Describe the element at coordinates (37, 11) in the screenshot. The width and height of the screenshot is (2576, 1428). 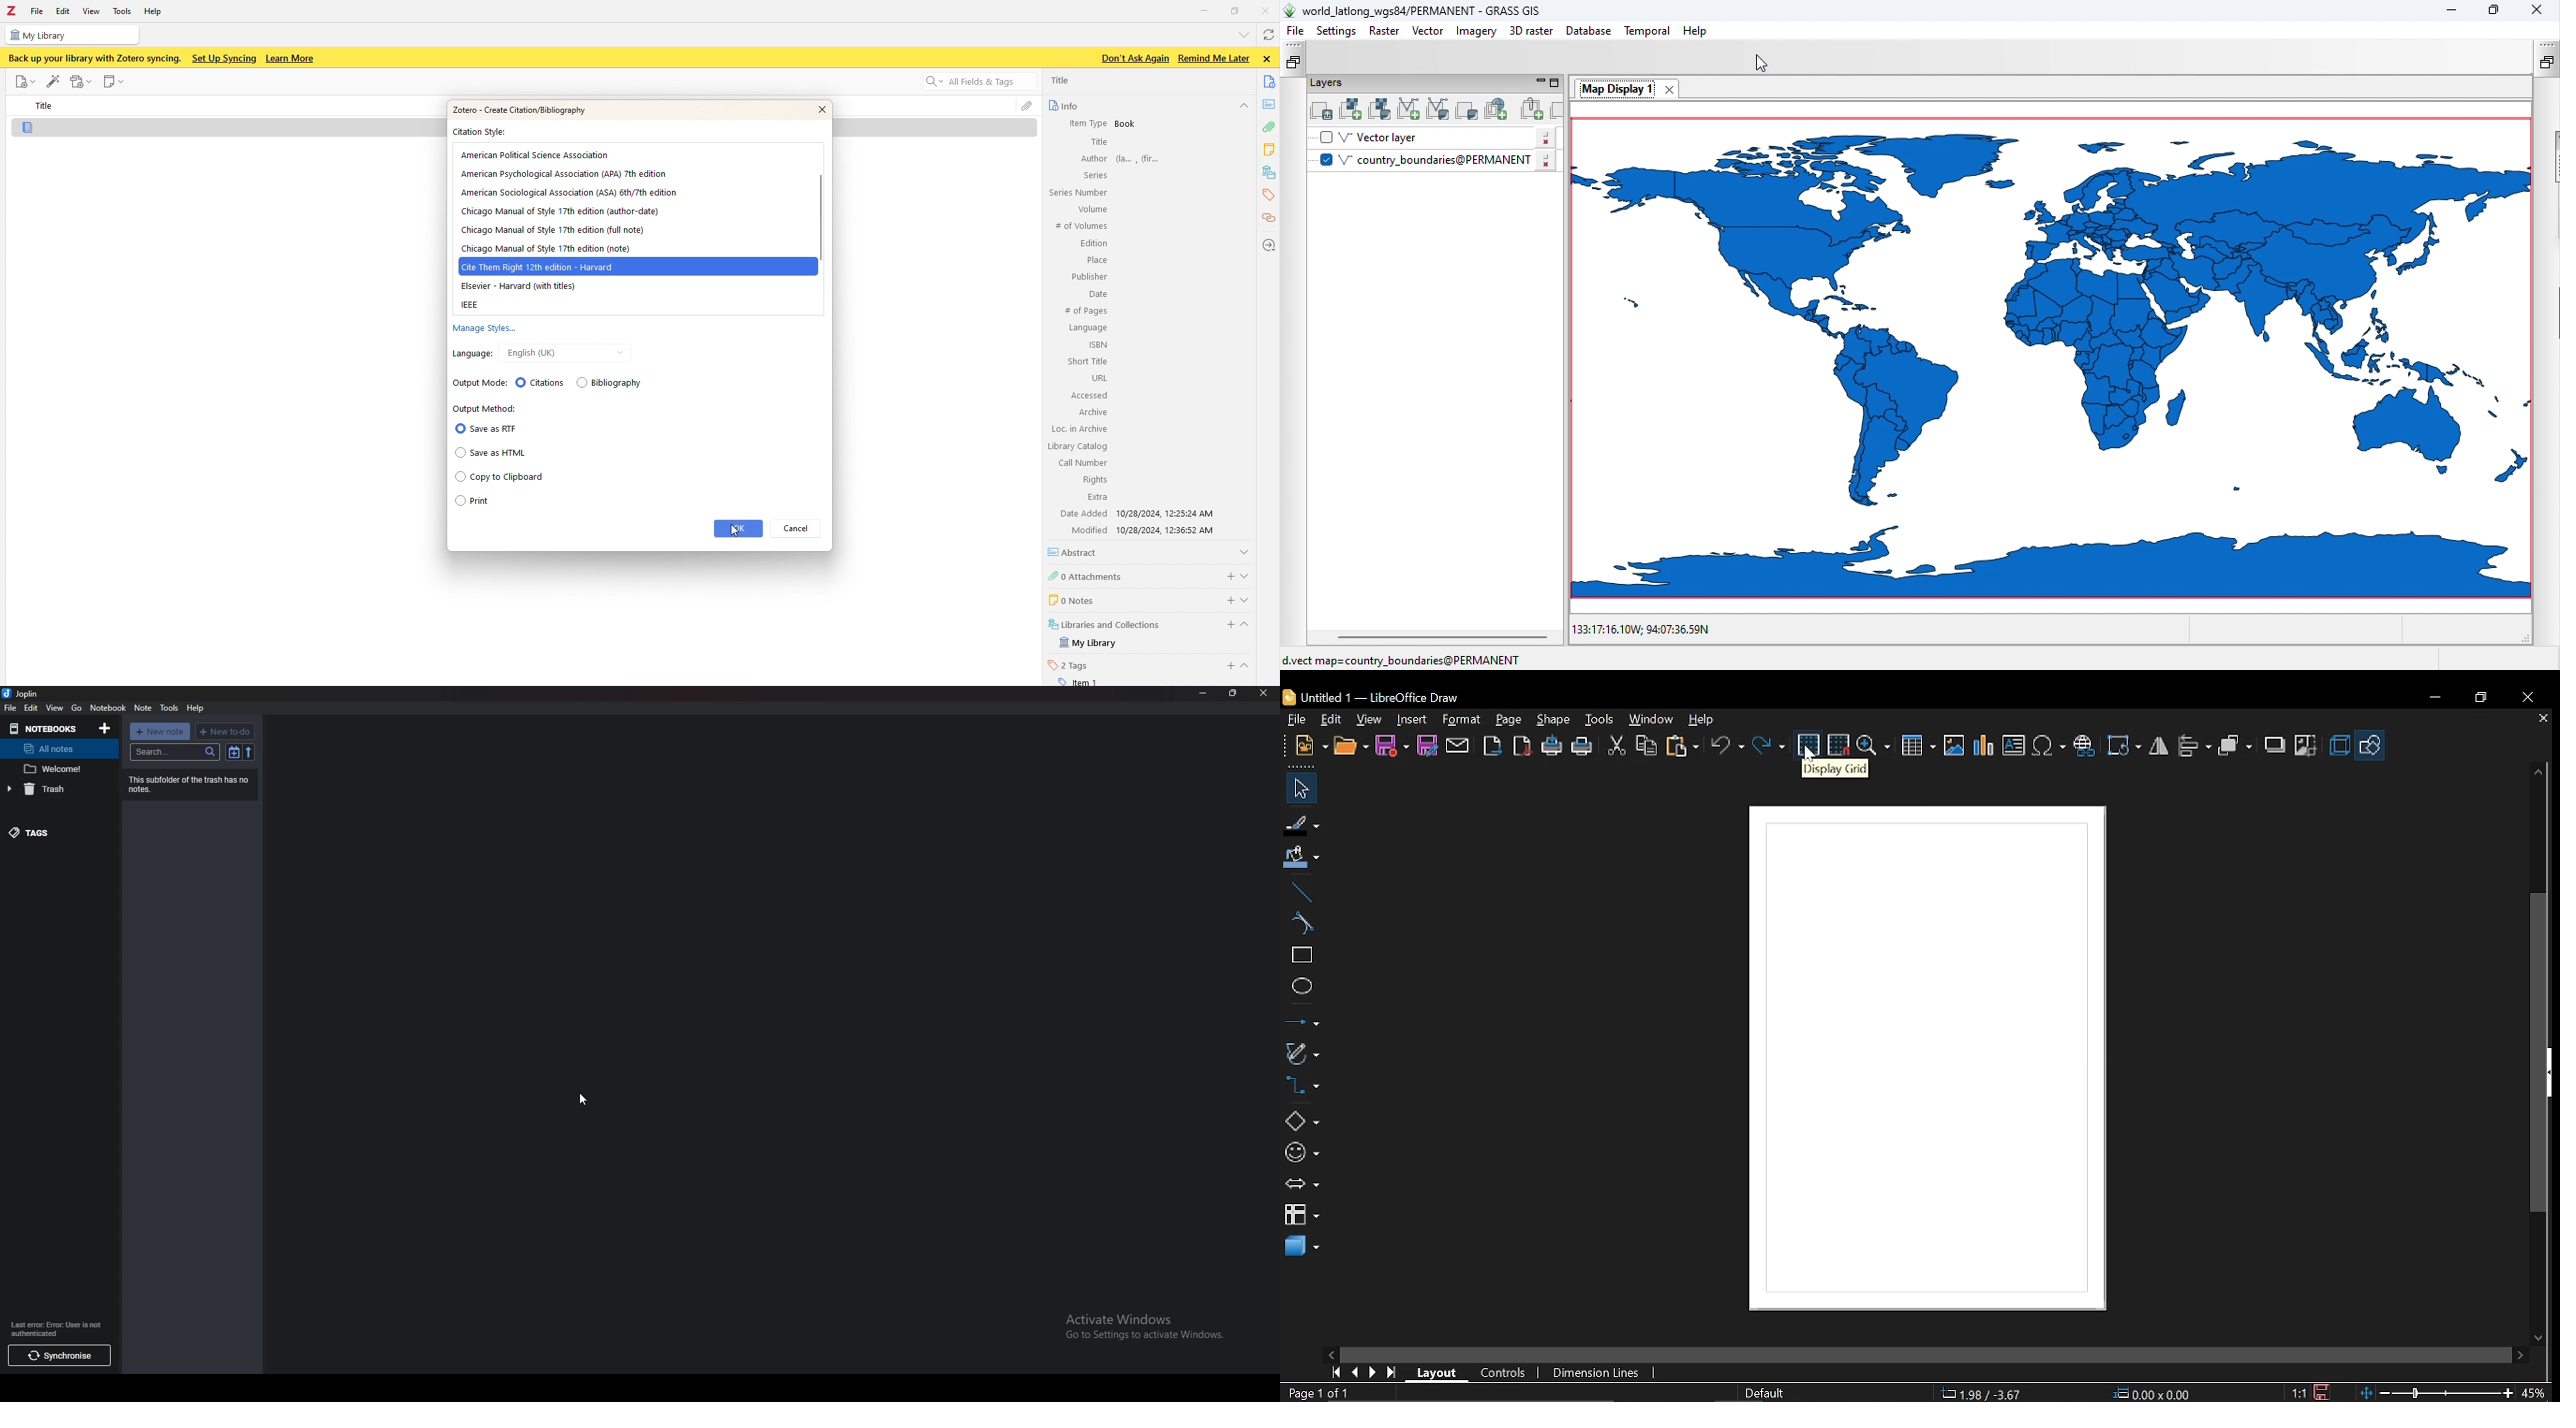
I see `FIle` at that location.